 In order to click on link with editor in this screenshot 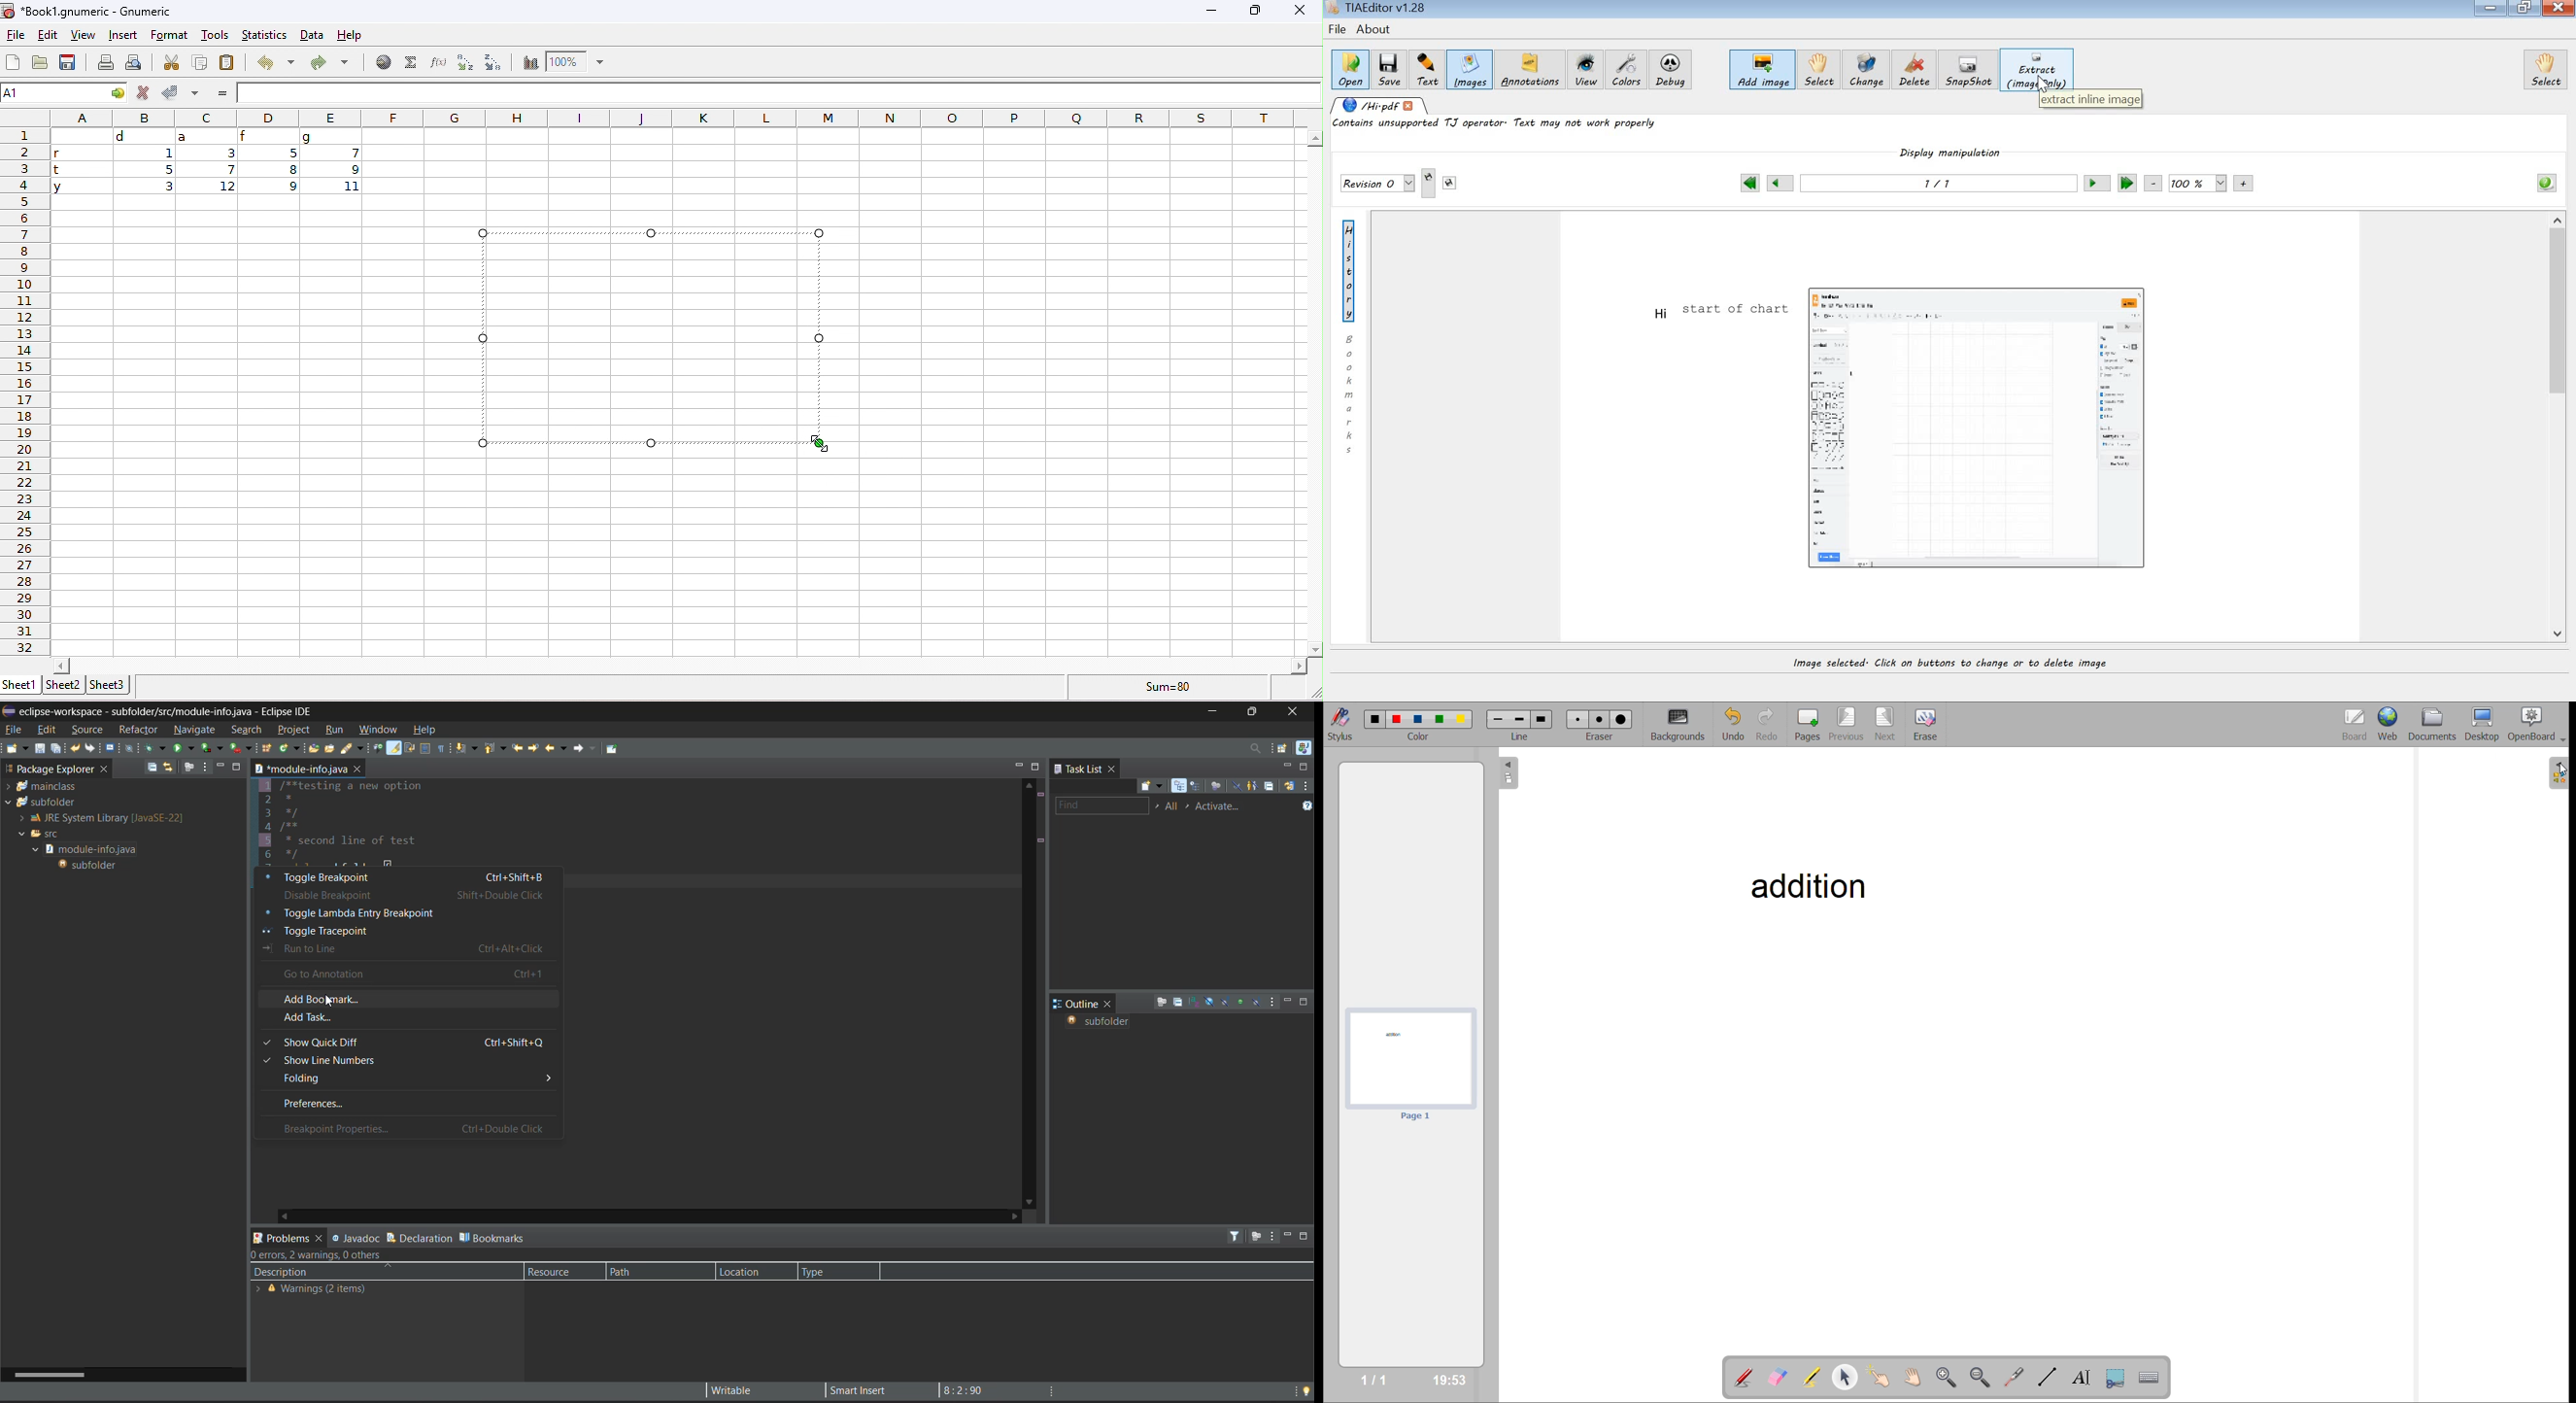, I will do `click(170, 767)`.